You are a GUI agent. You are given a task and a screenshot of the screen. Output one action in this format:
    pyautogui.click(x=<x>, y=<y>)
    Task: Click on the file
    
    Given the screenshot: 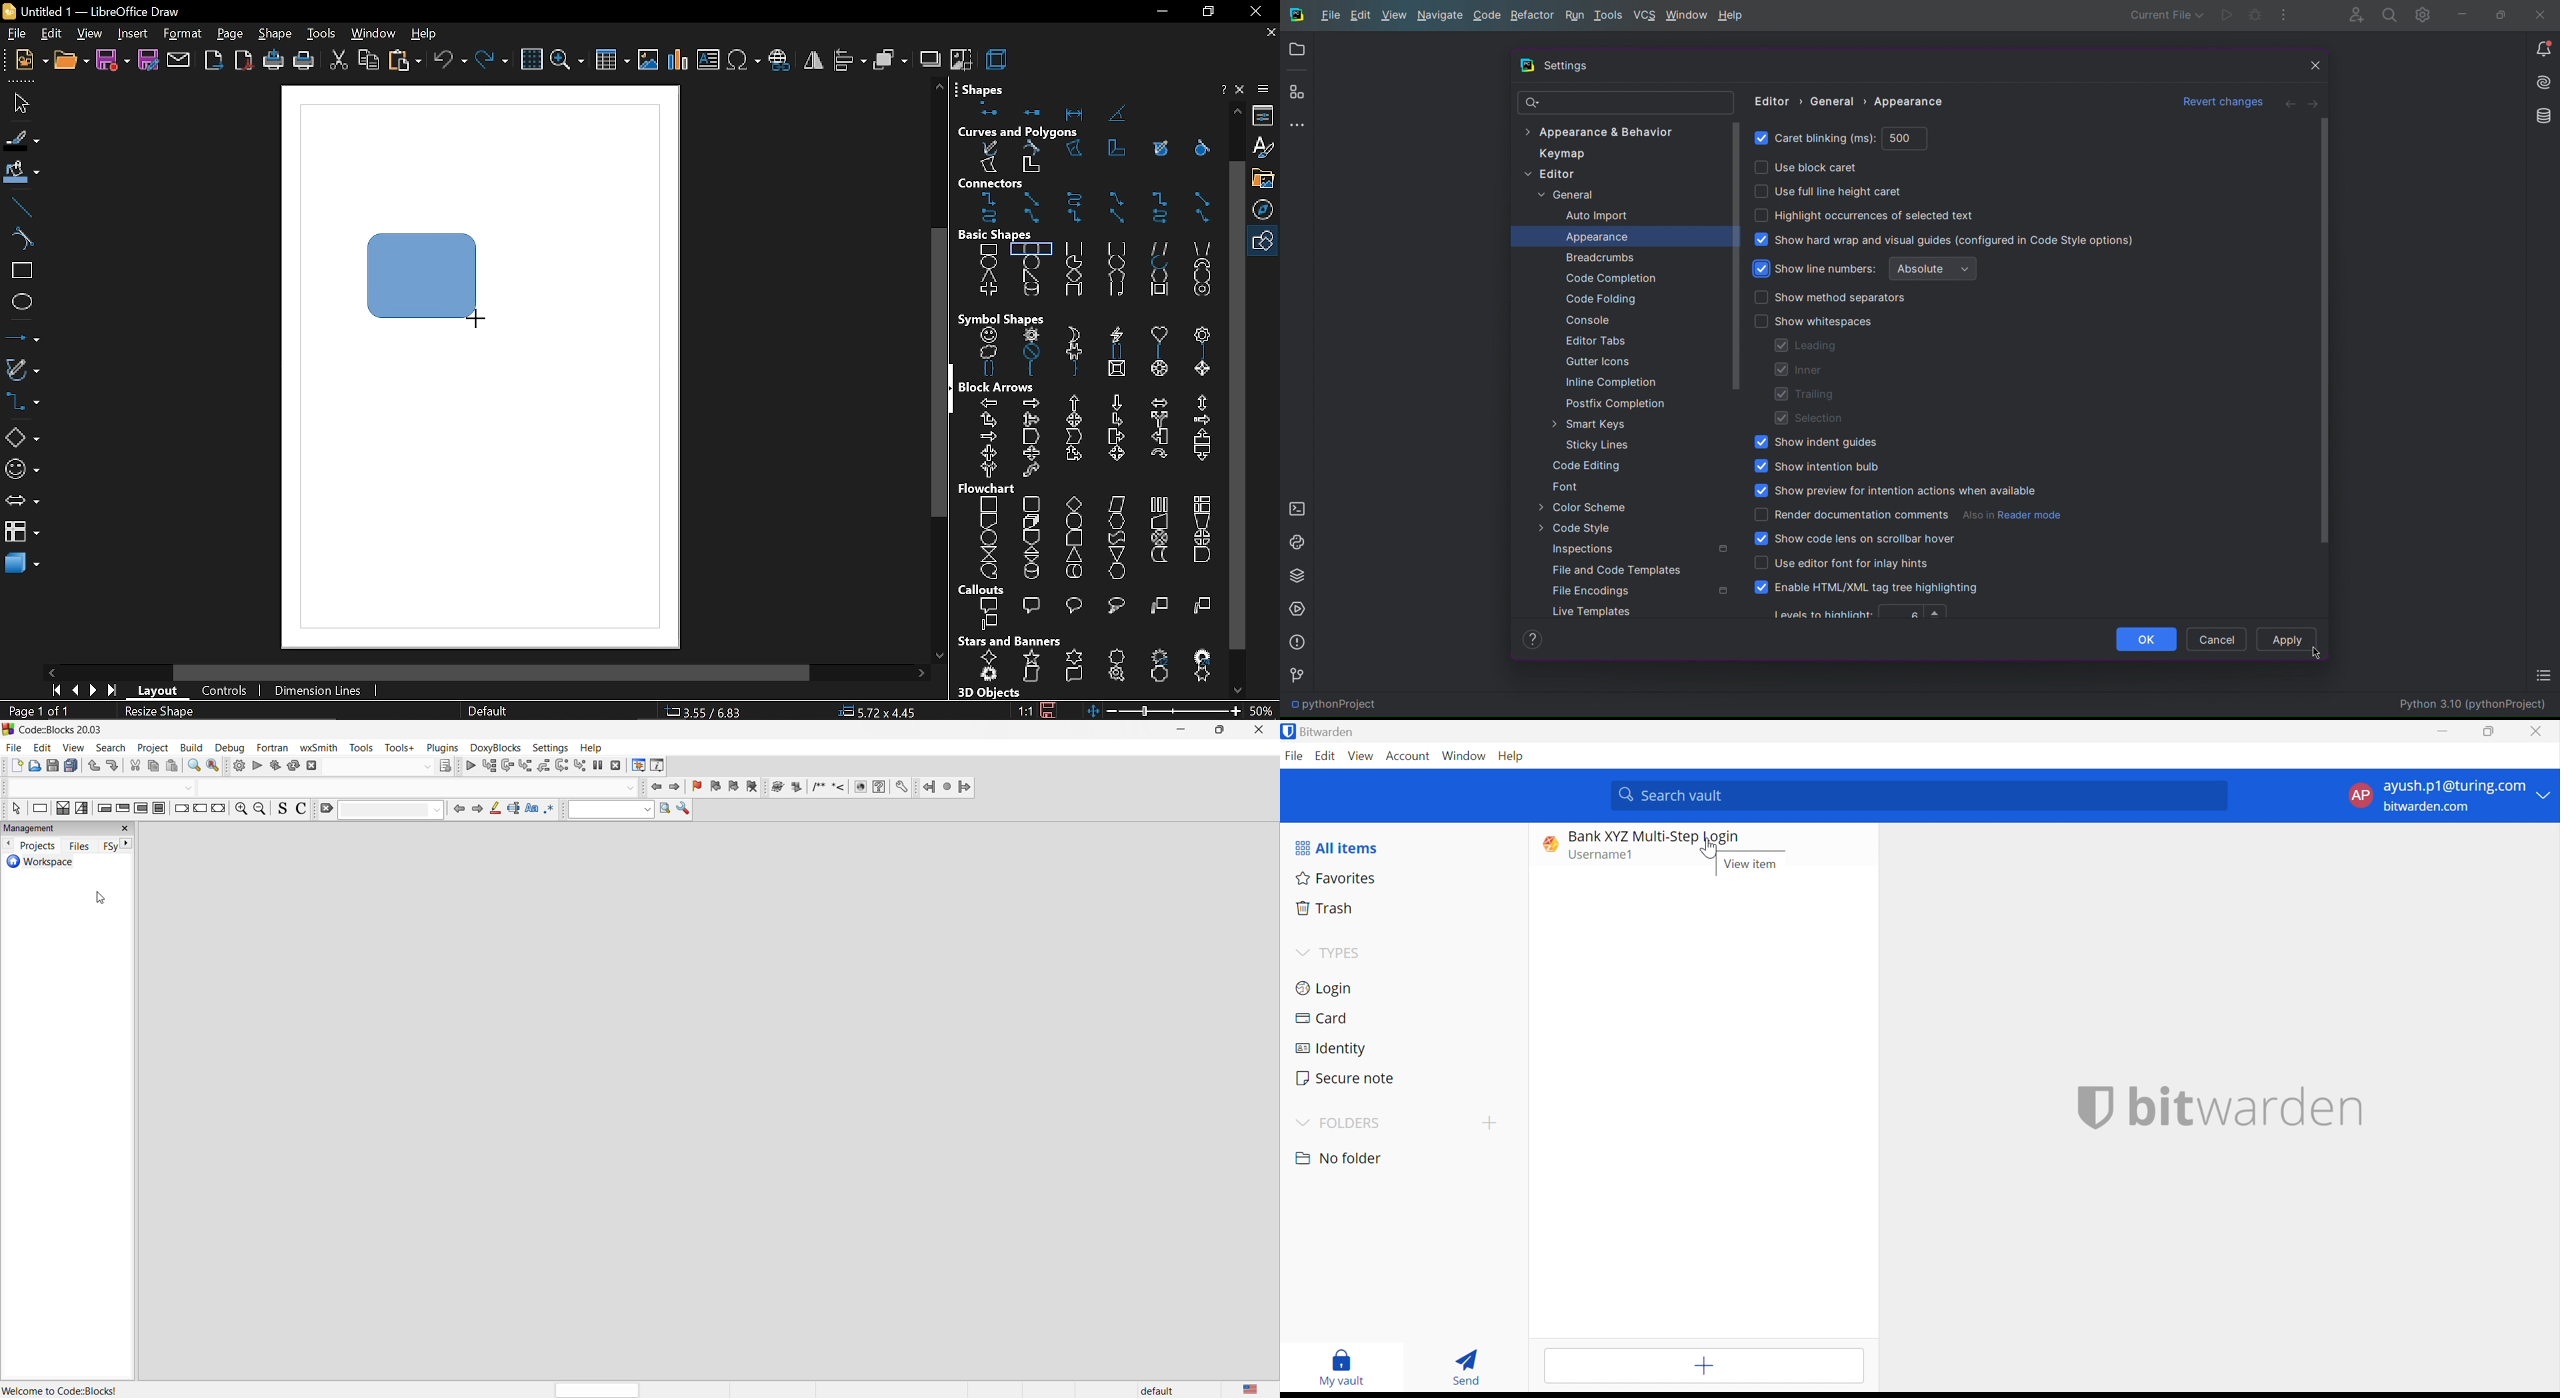 What is the action you would take?
    pyautogui.click(x=13, y=748)
    